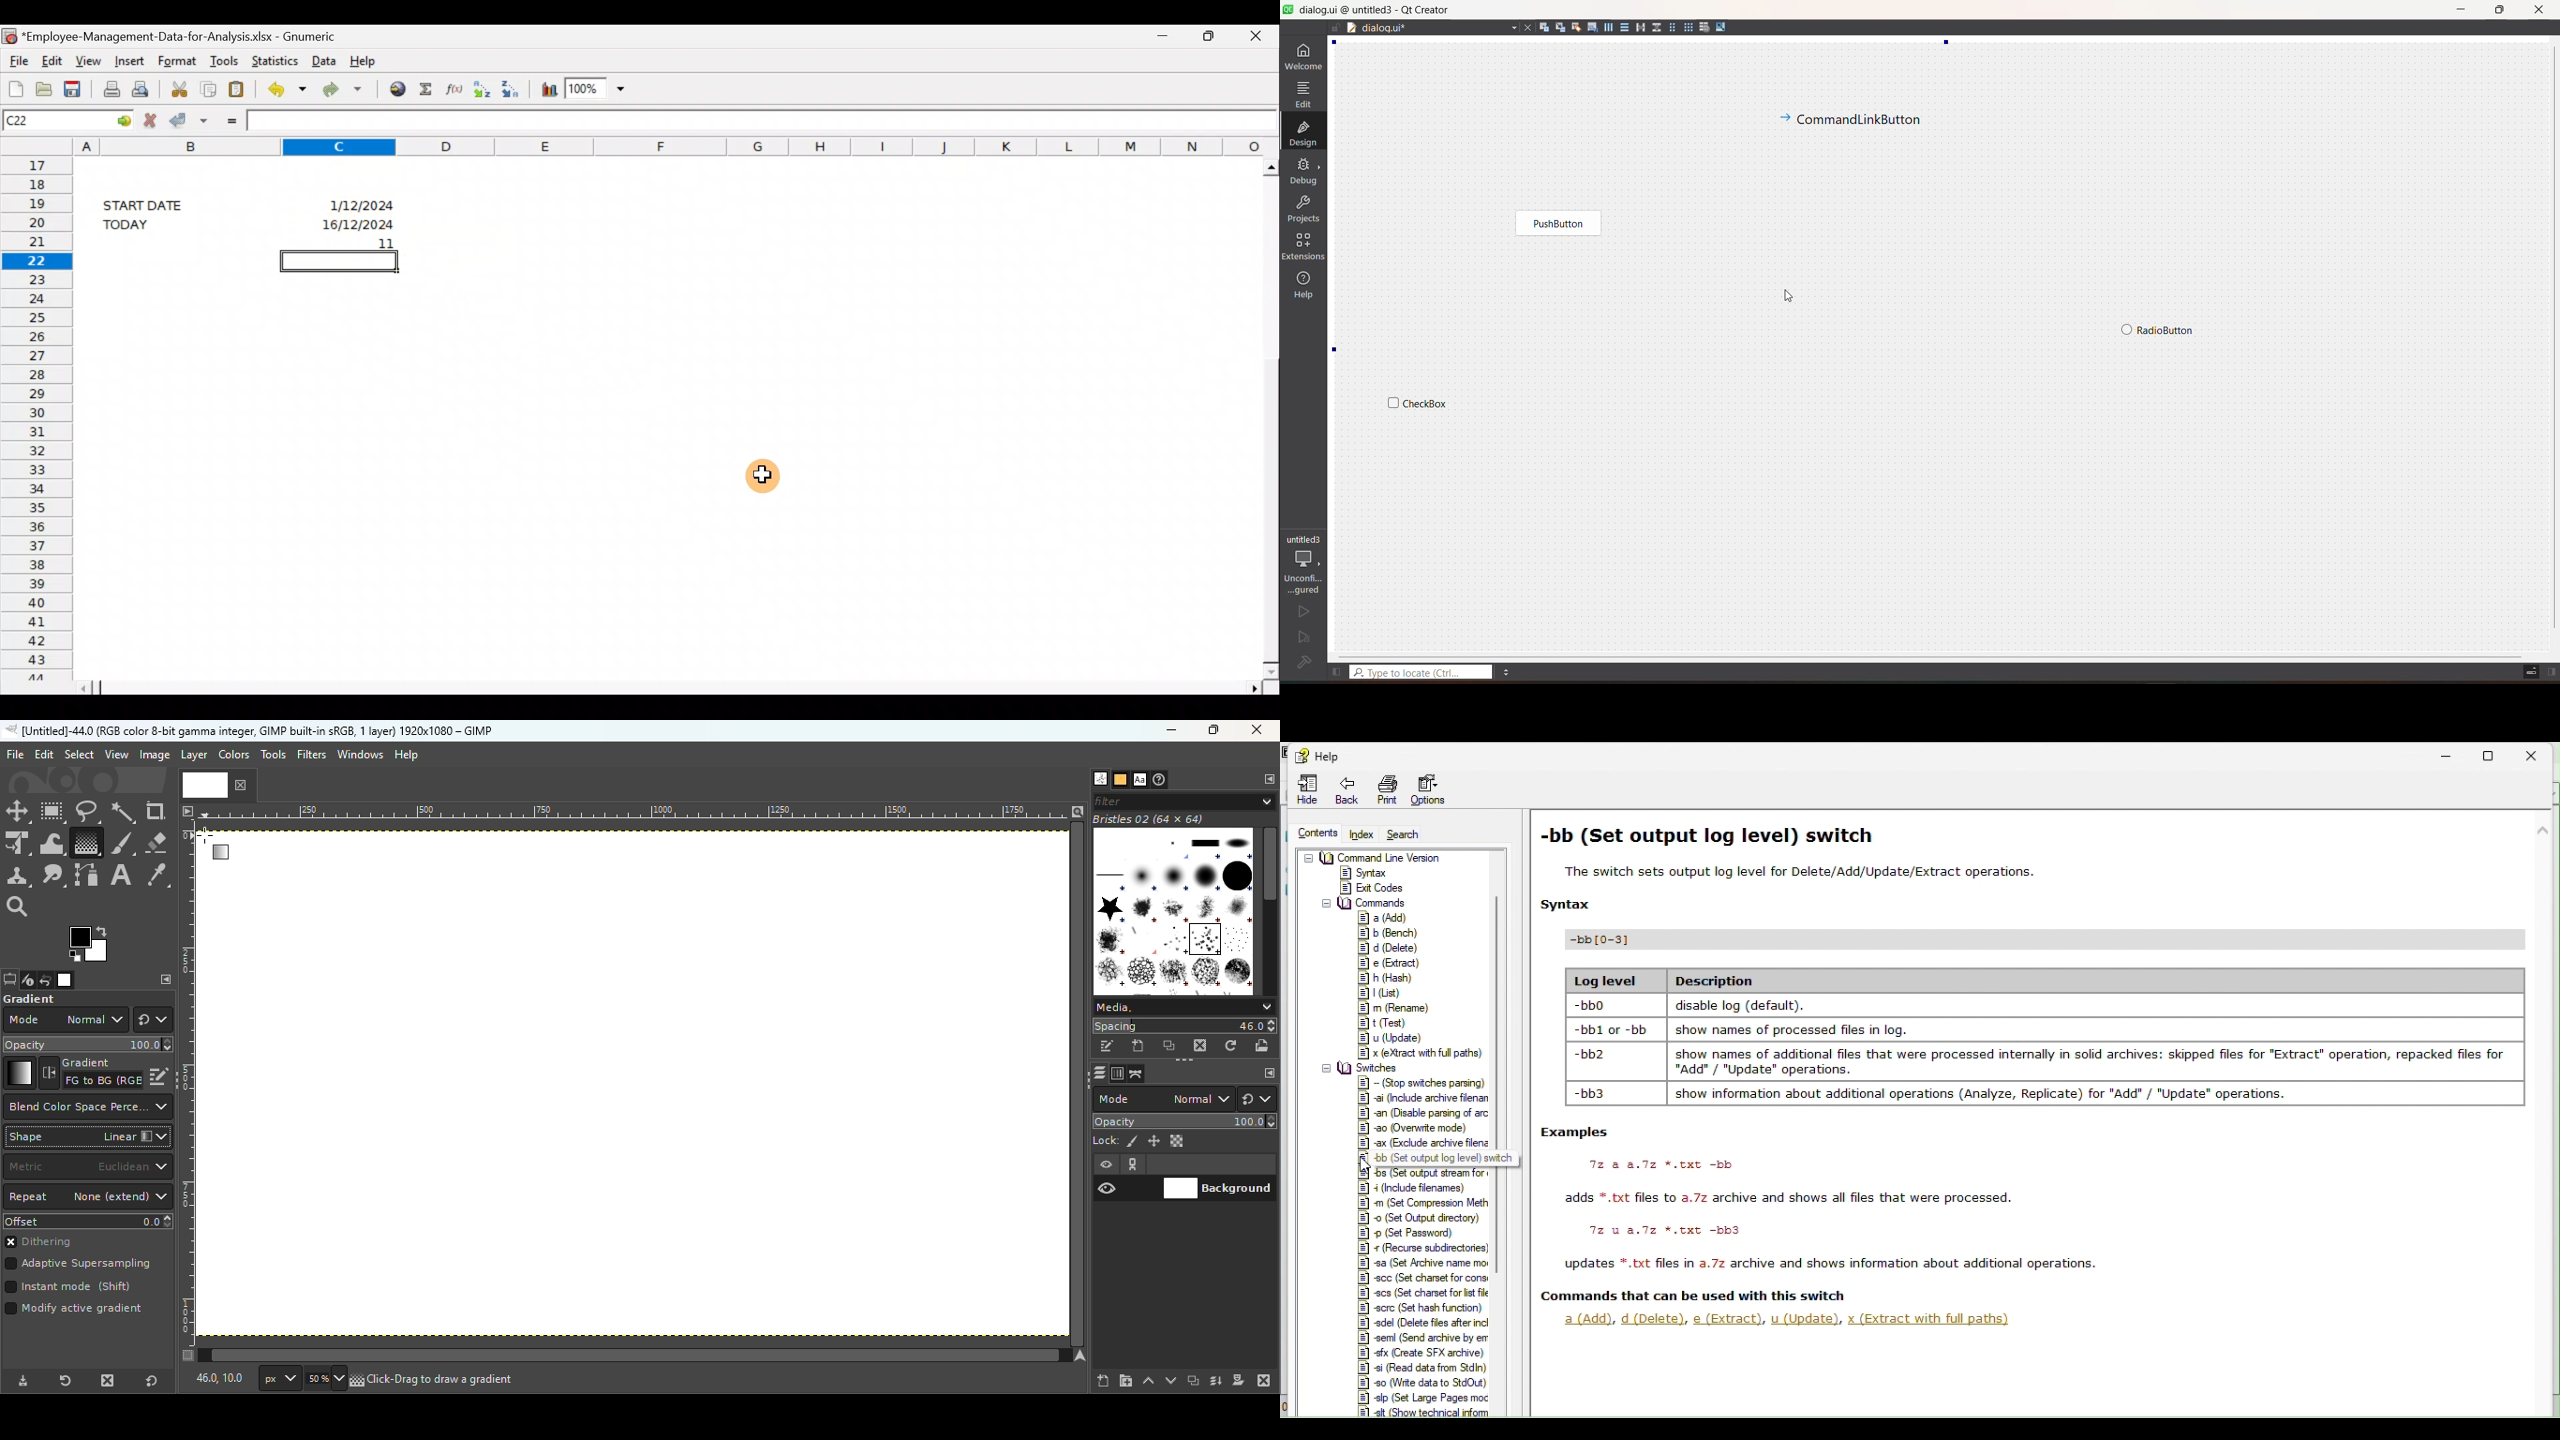 Image resolution: width=2576 pixels, height=1456 pixels. I want to click on welcome, so click(1304, 54).